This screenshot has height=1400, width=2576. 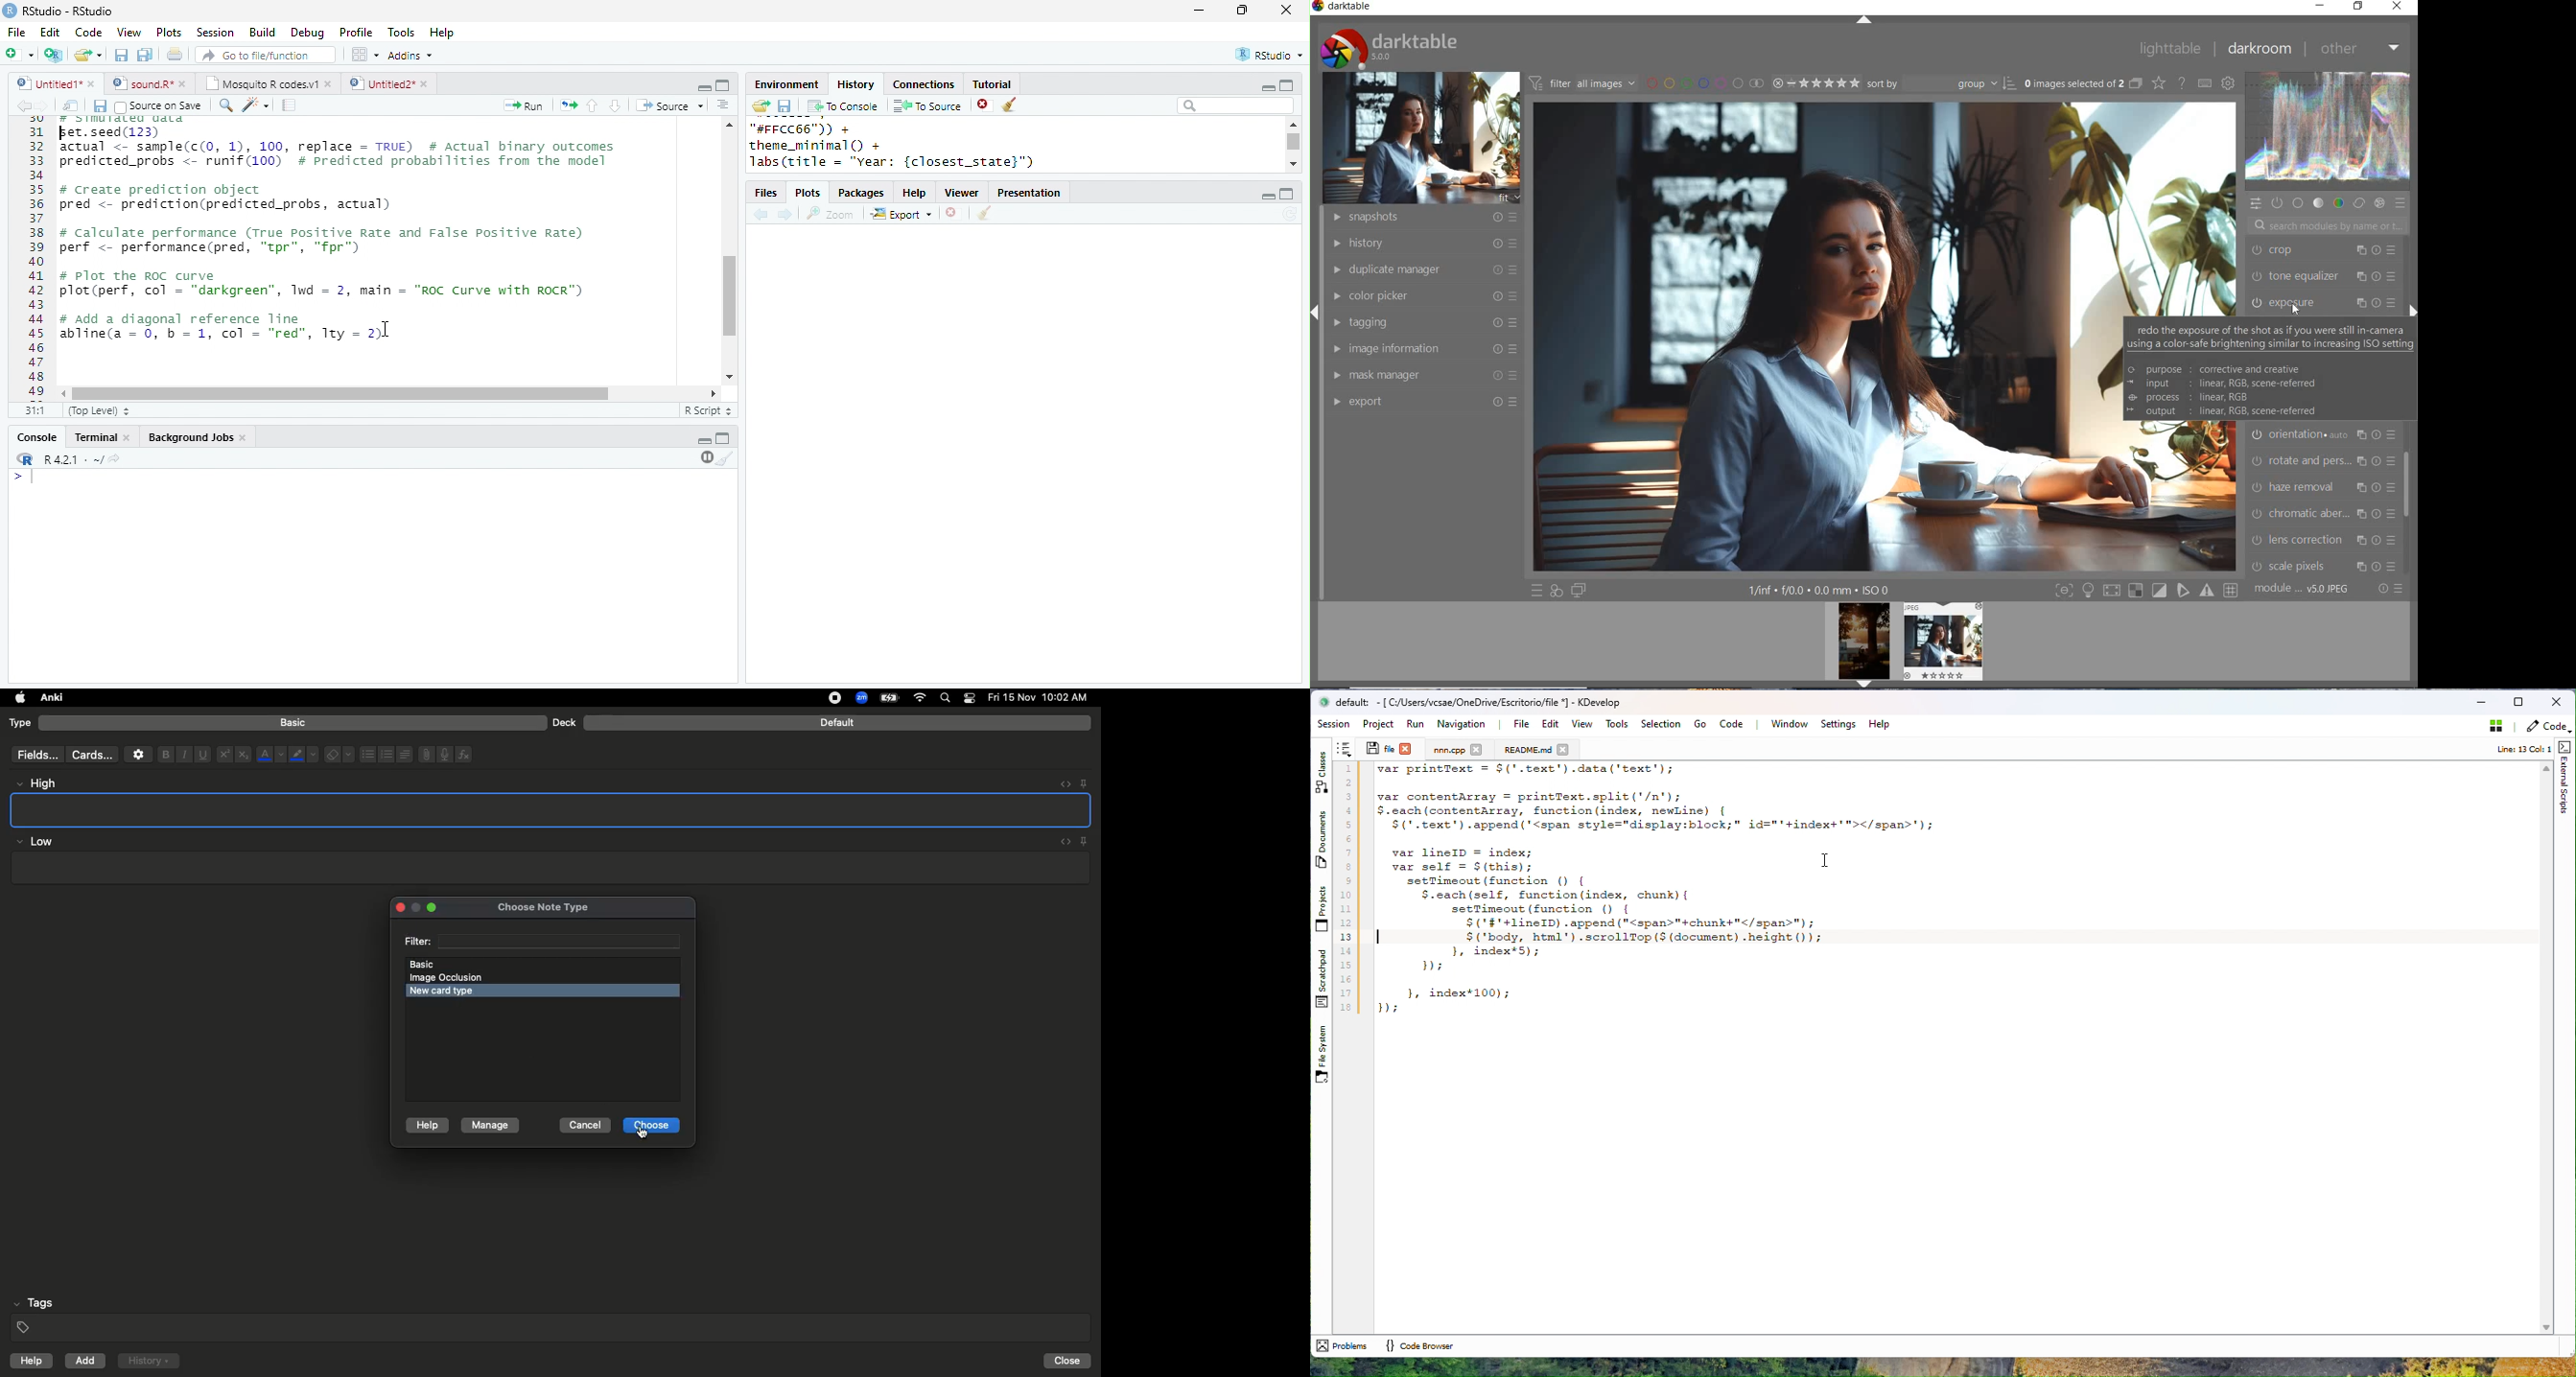 What do you see at coordinates (176, 54) in the screenshot?
I see `print` at bounding box center [176, 54].